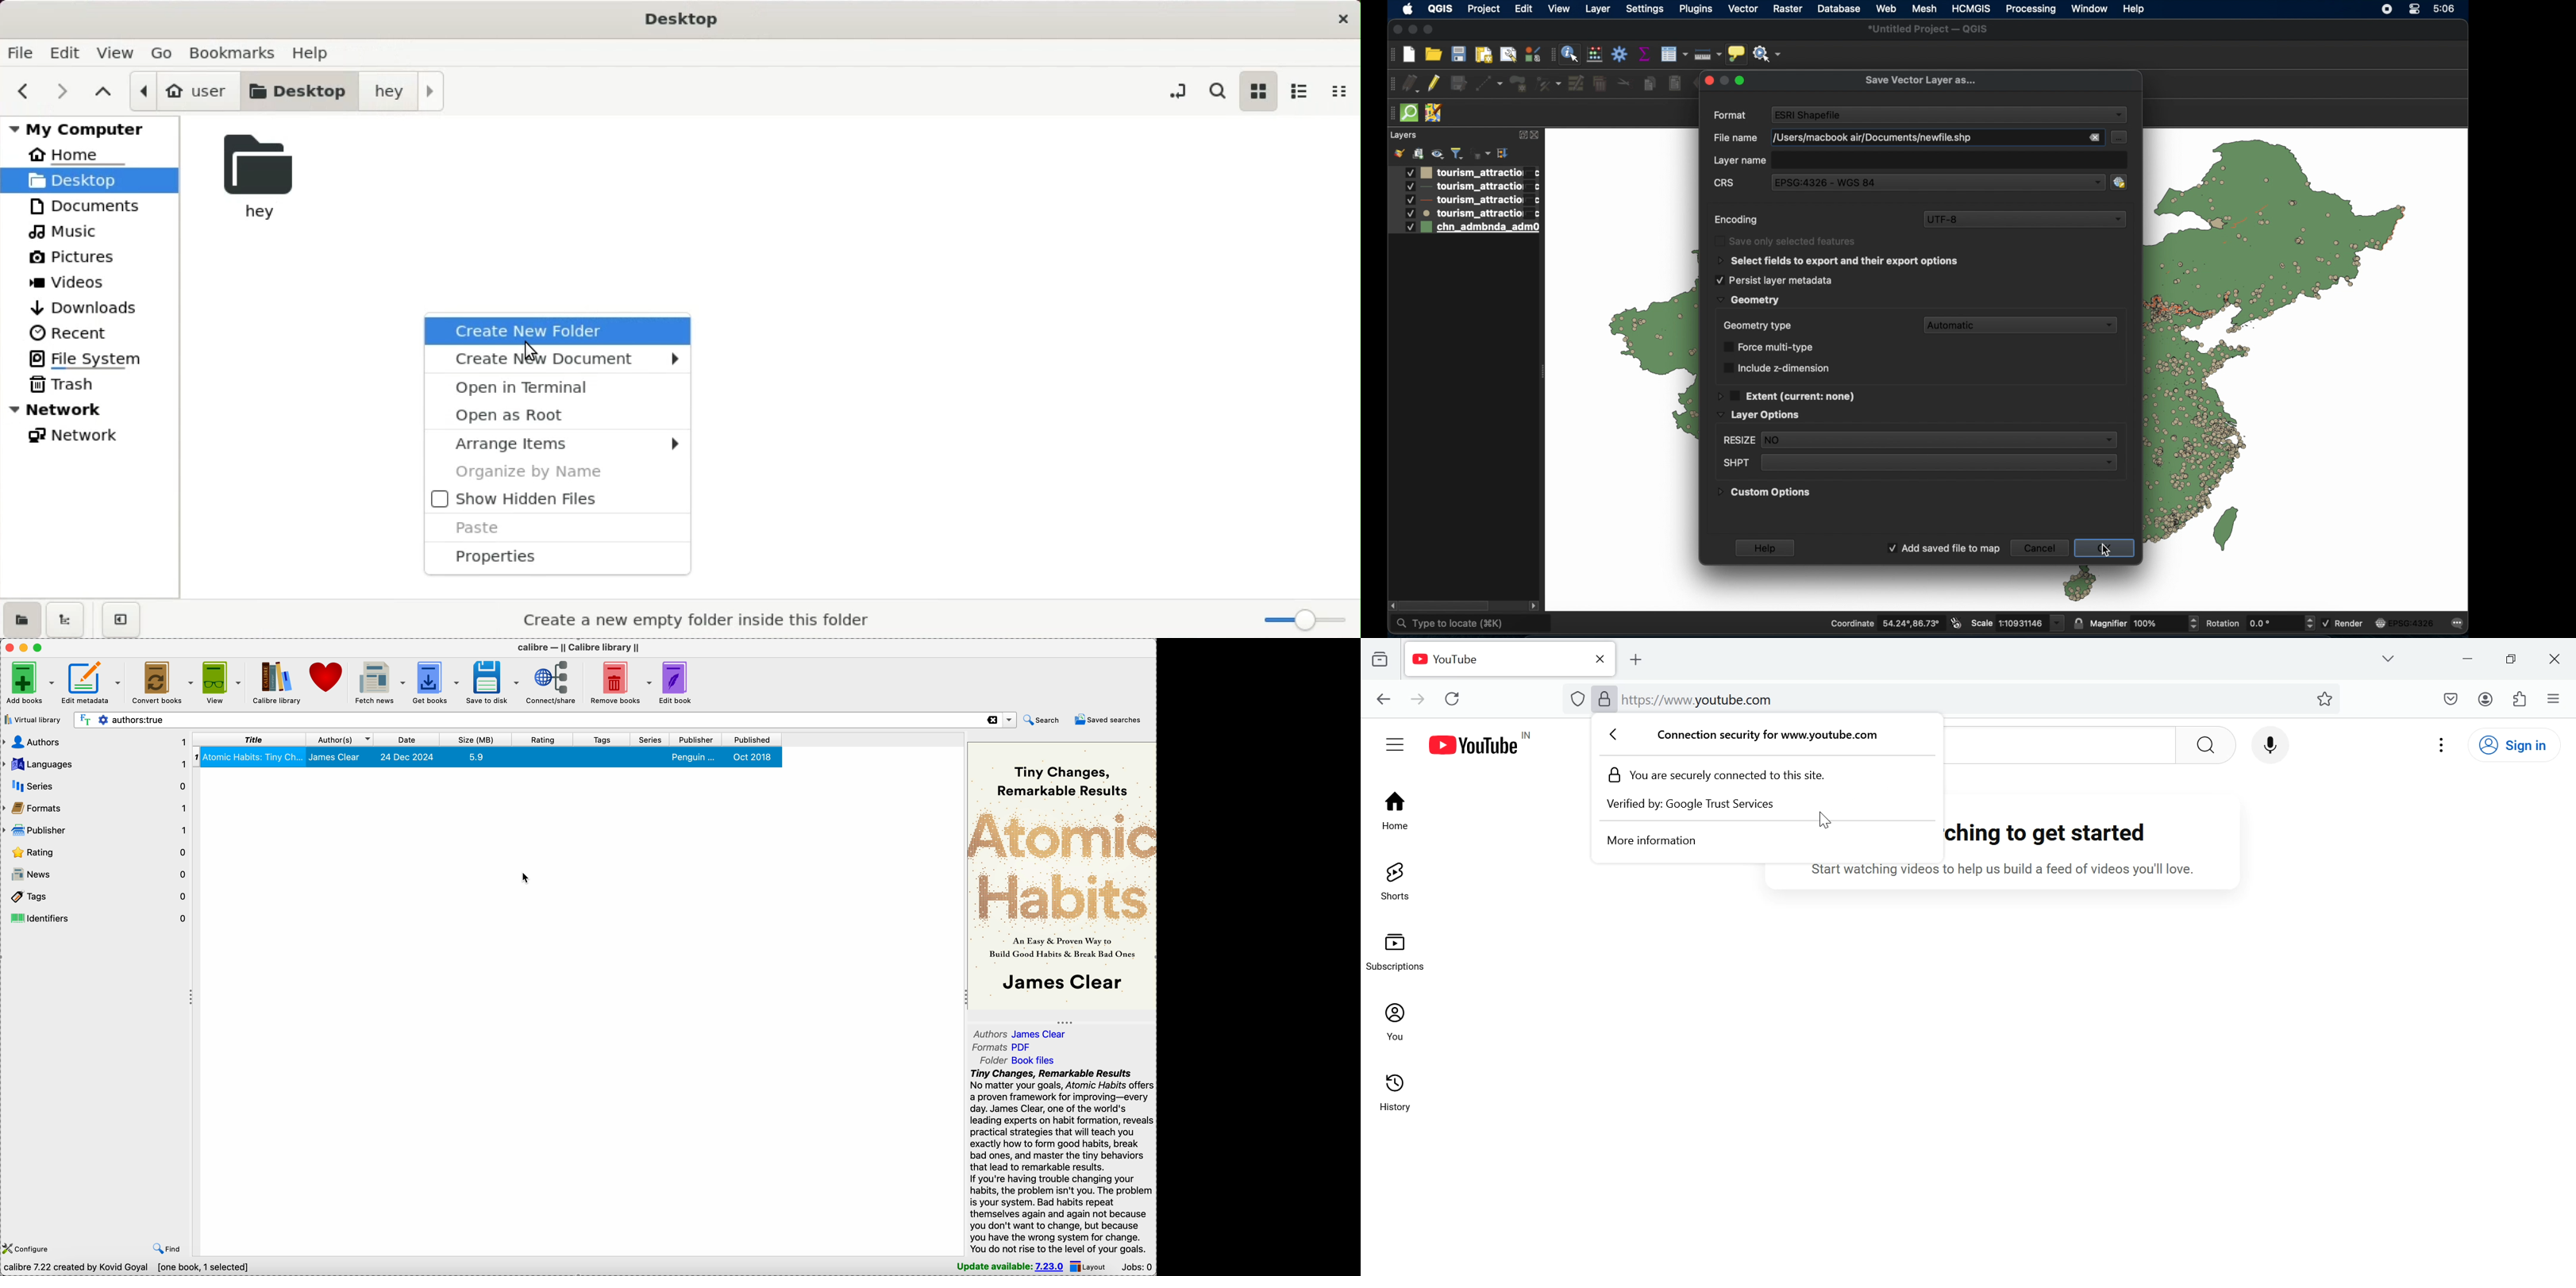 This screenshot has height=1288, width=2576. I want to click on network, so click(77, 434).